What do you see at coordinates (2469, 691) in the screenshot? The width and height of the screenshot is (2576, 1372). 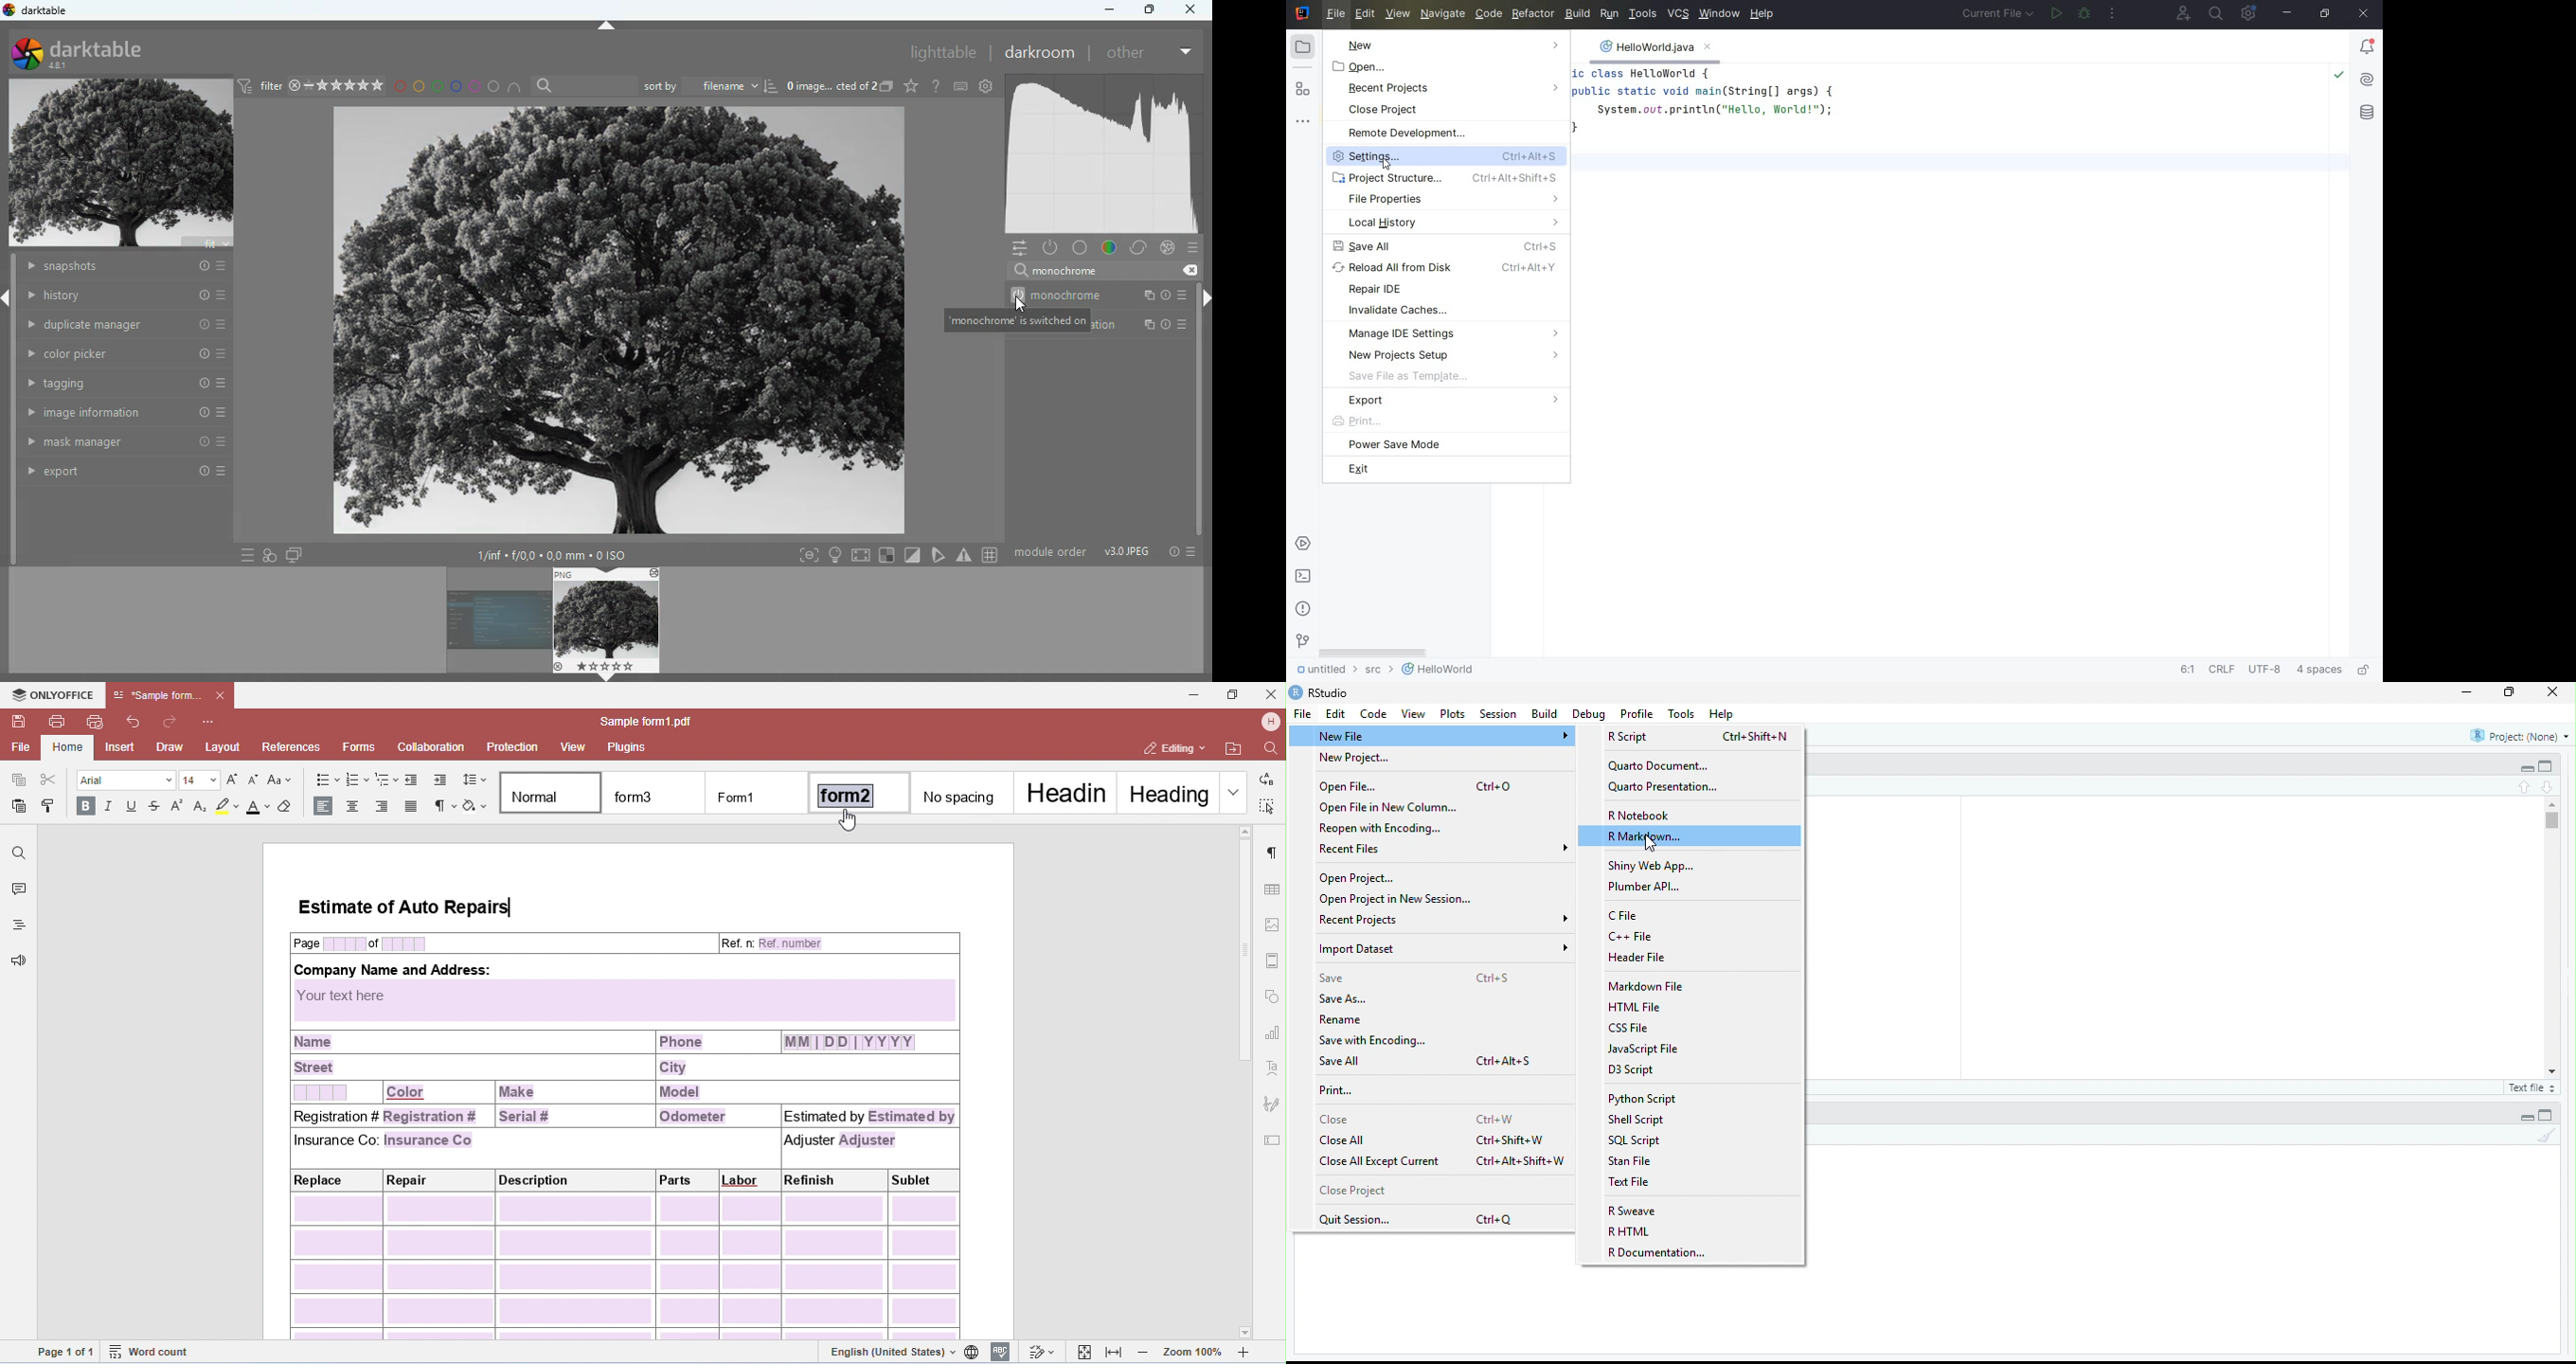 I see `minimise` at bounding box center [2469, 691].